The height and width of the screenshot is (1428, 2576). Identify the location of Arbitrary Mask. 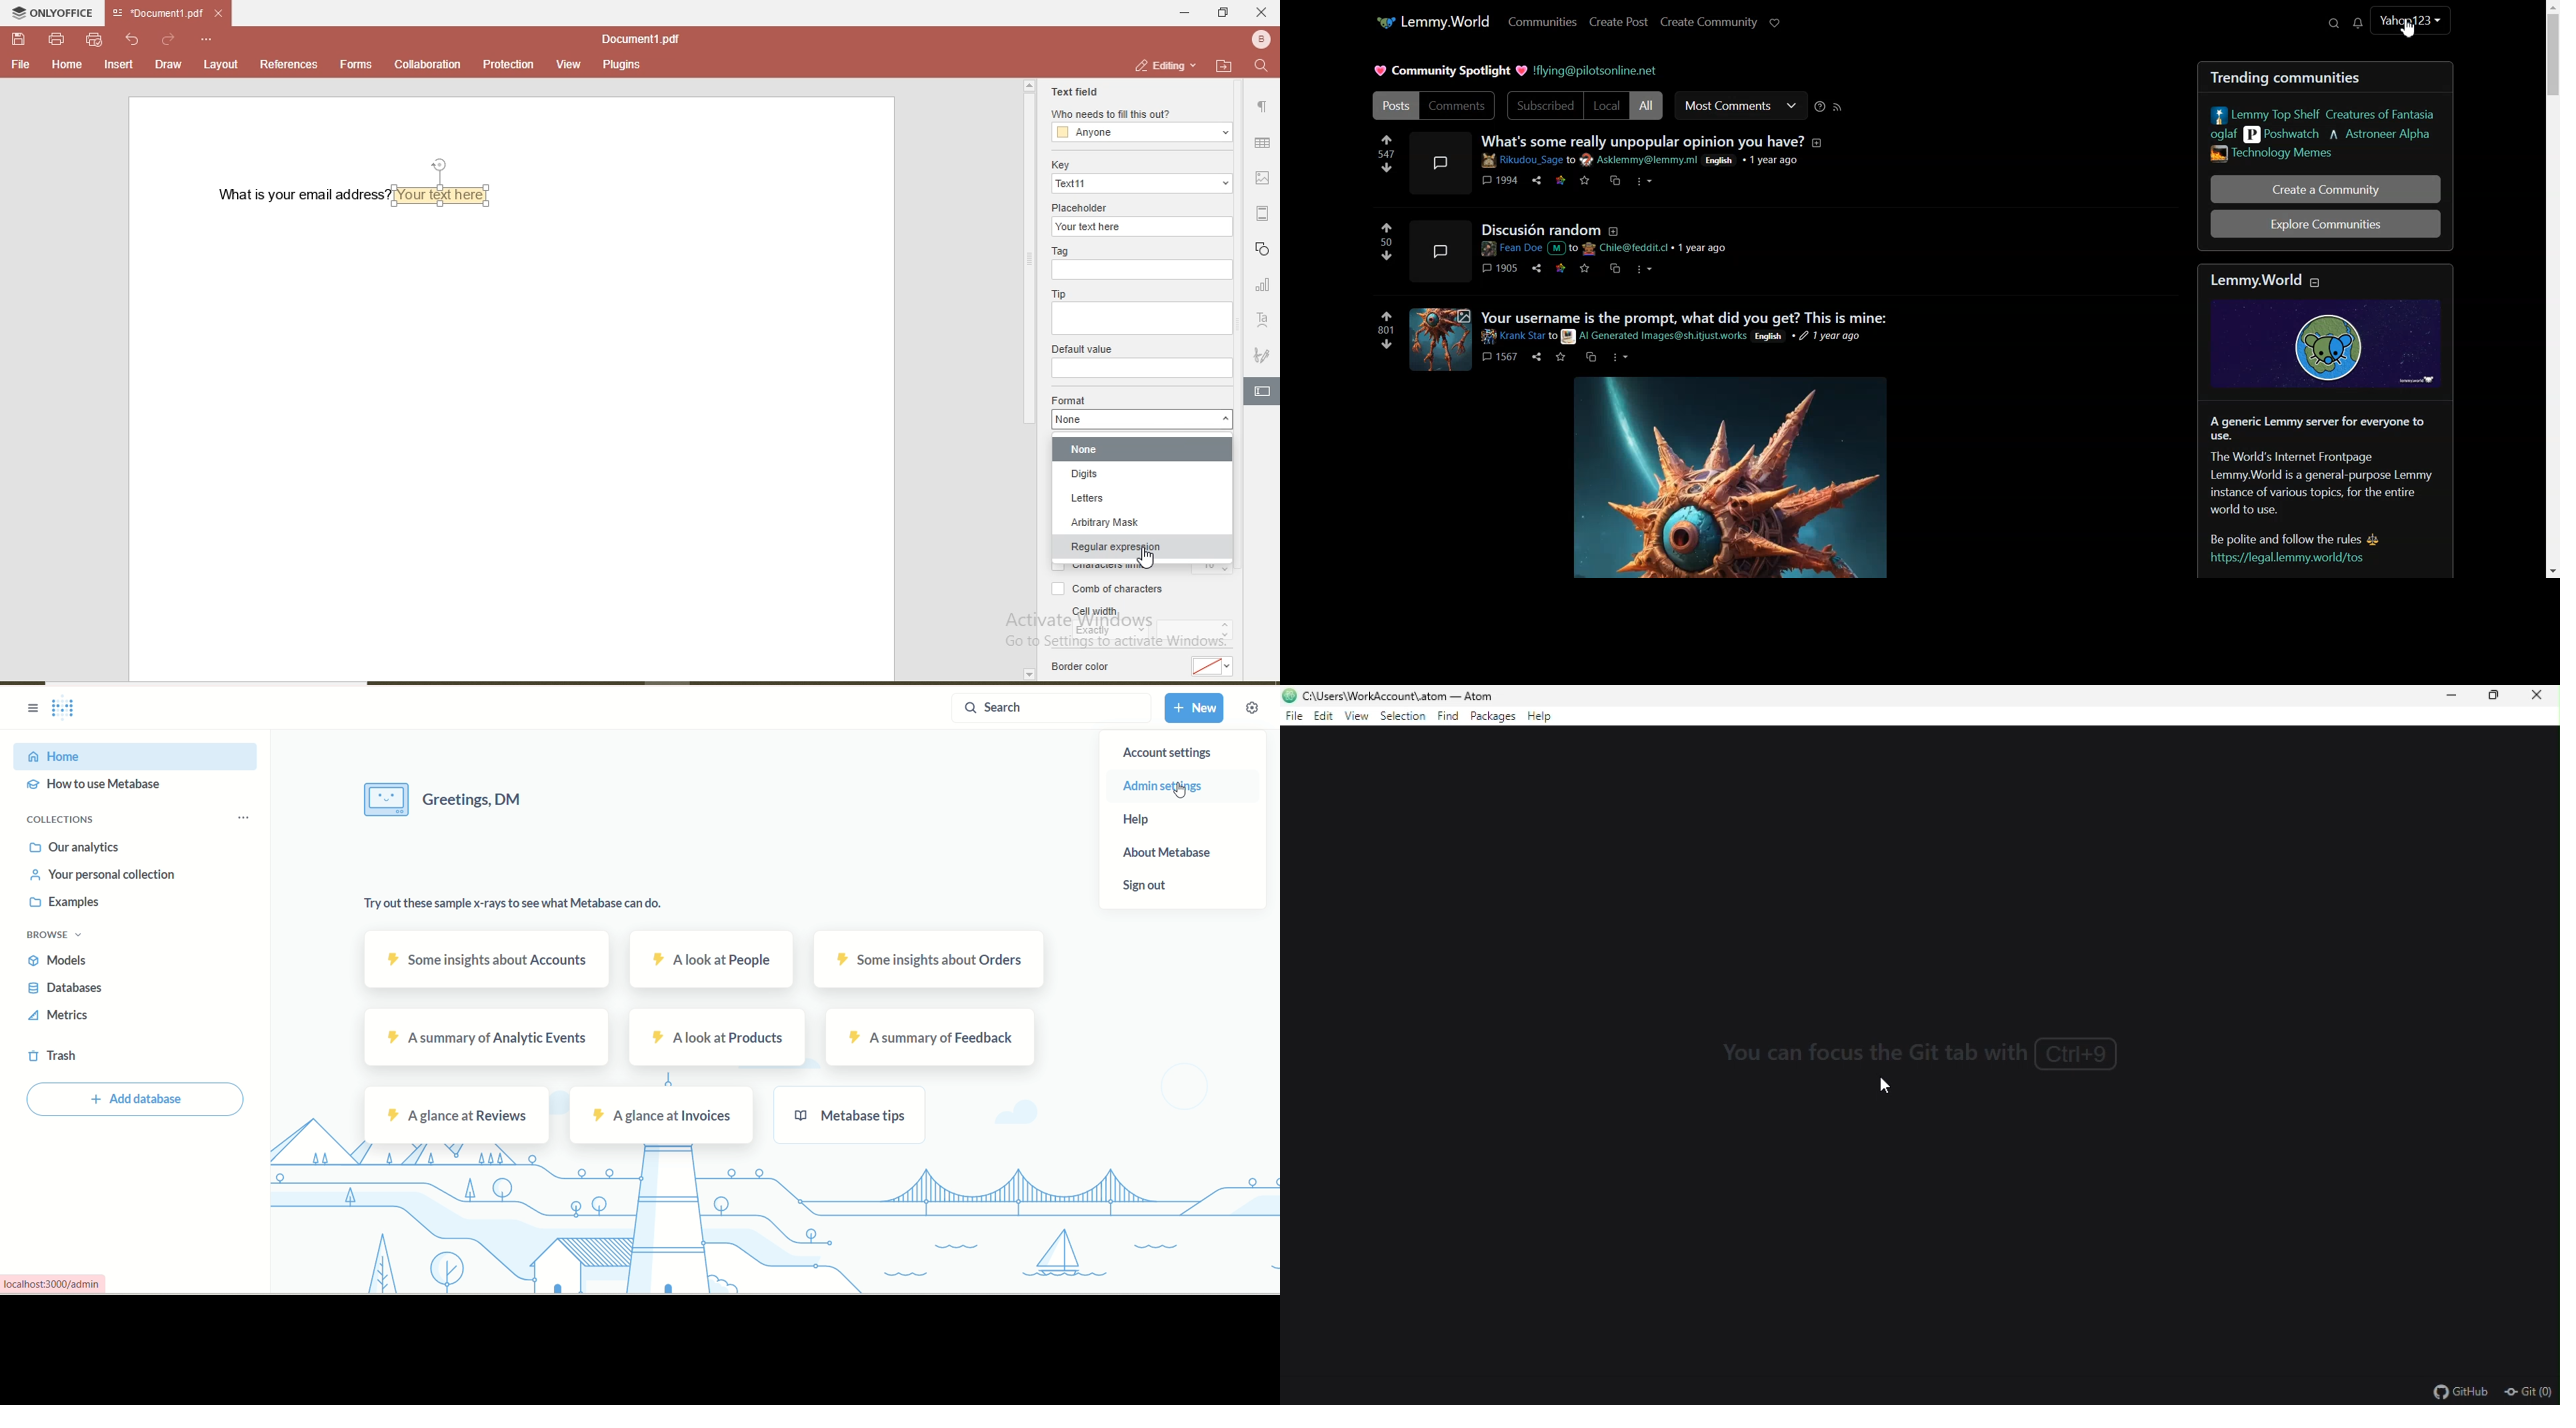
(1144, 521).